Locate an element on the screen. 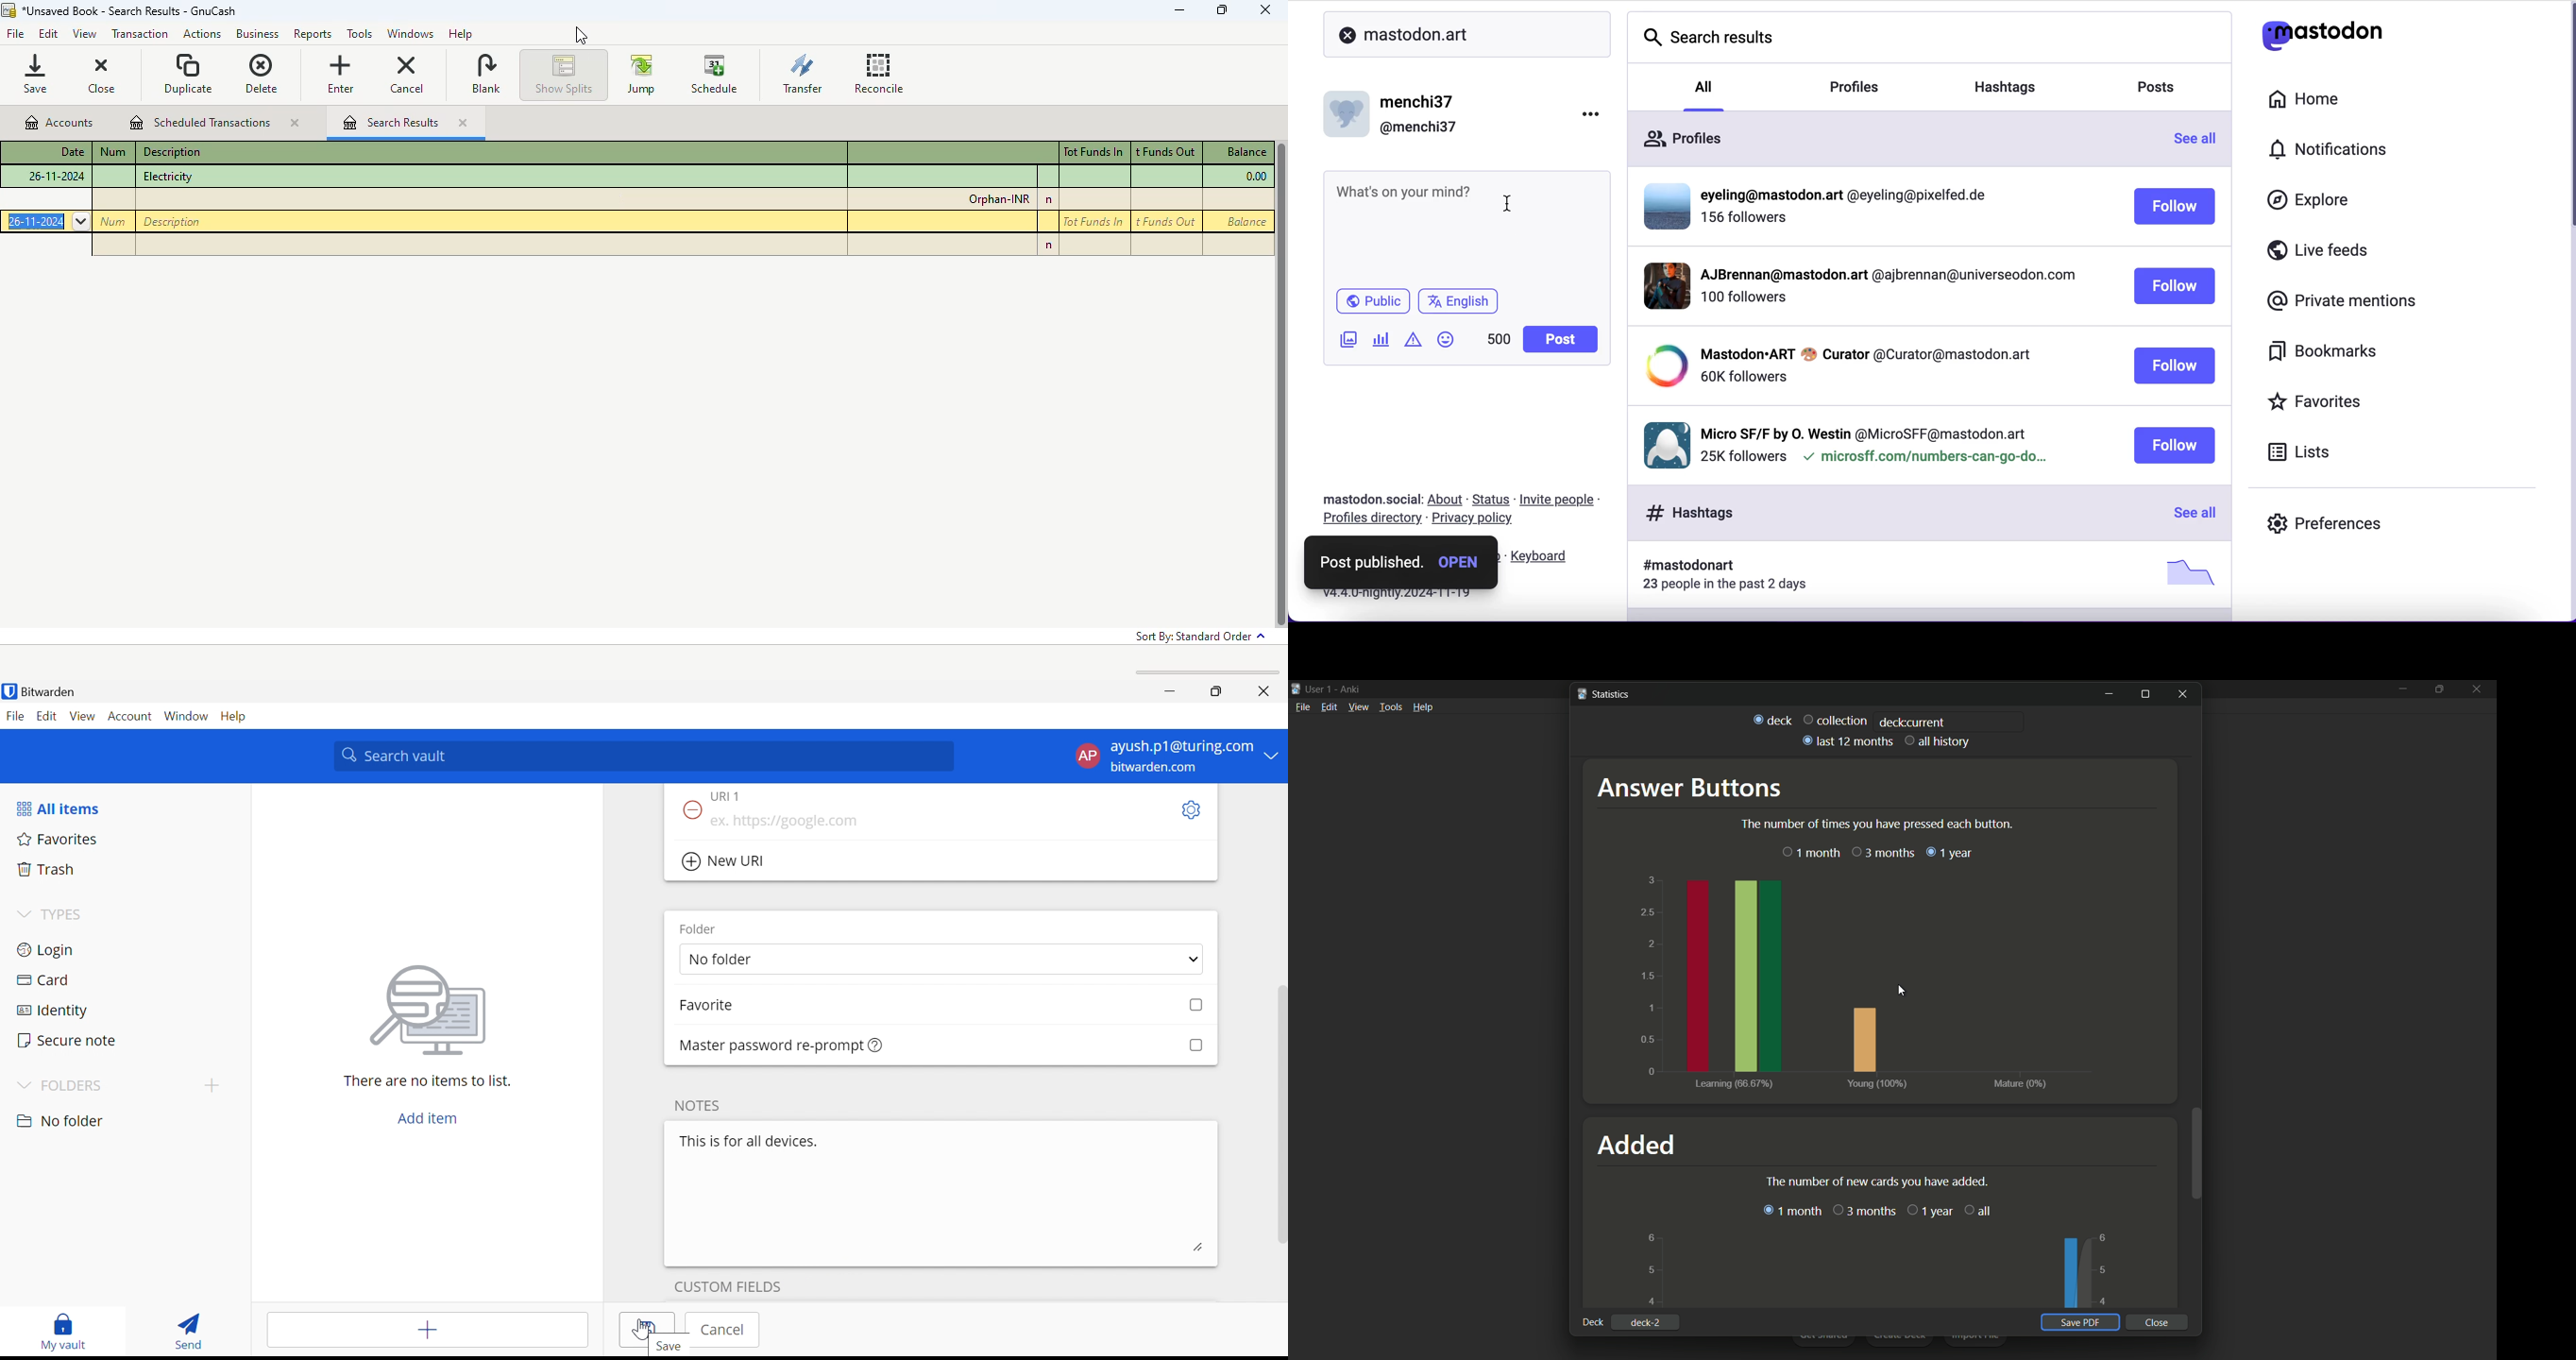 This screenshot has width=2576, height=1372. Answer buttons is located at coordinates (1687, 787).